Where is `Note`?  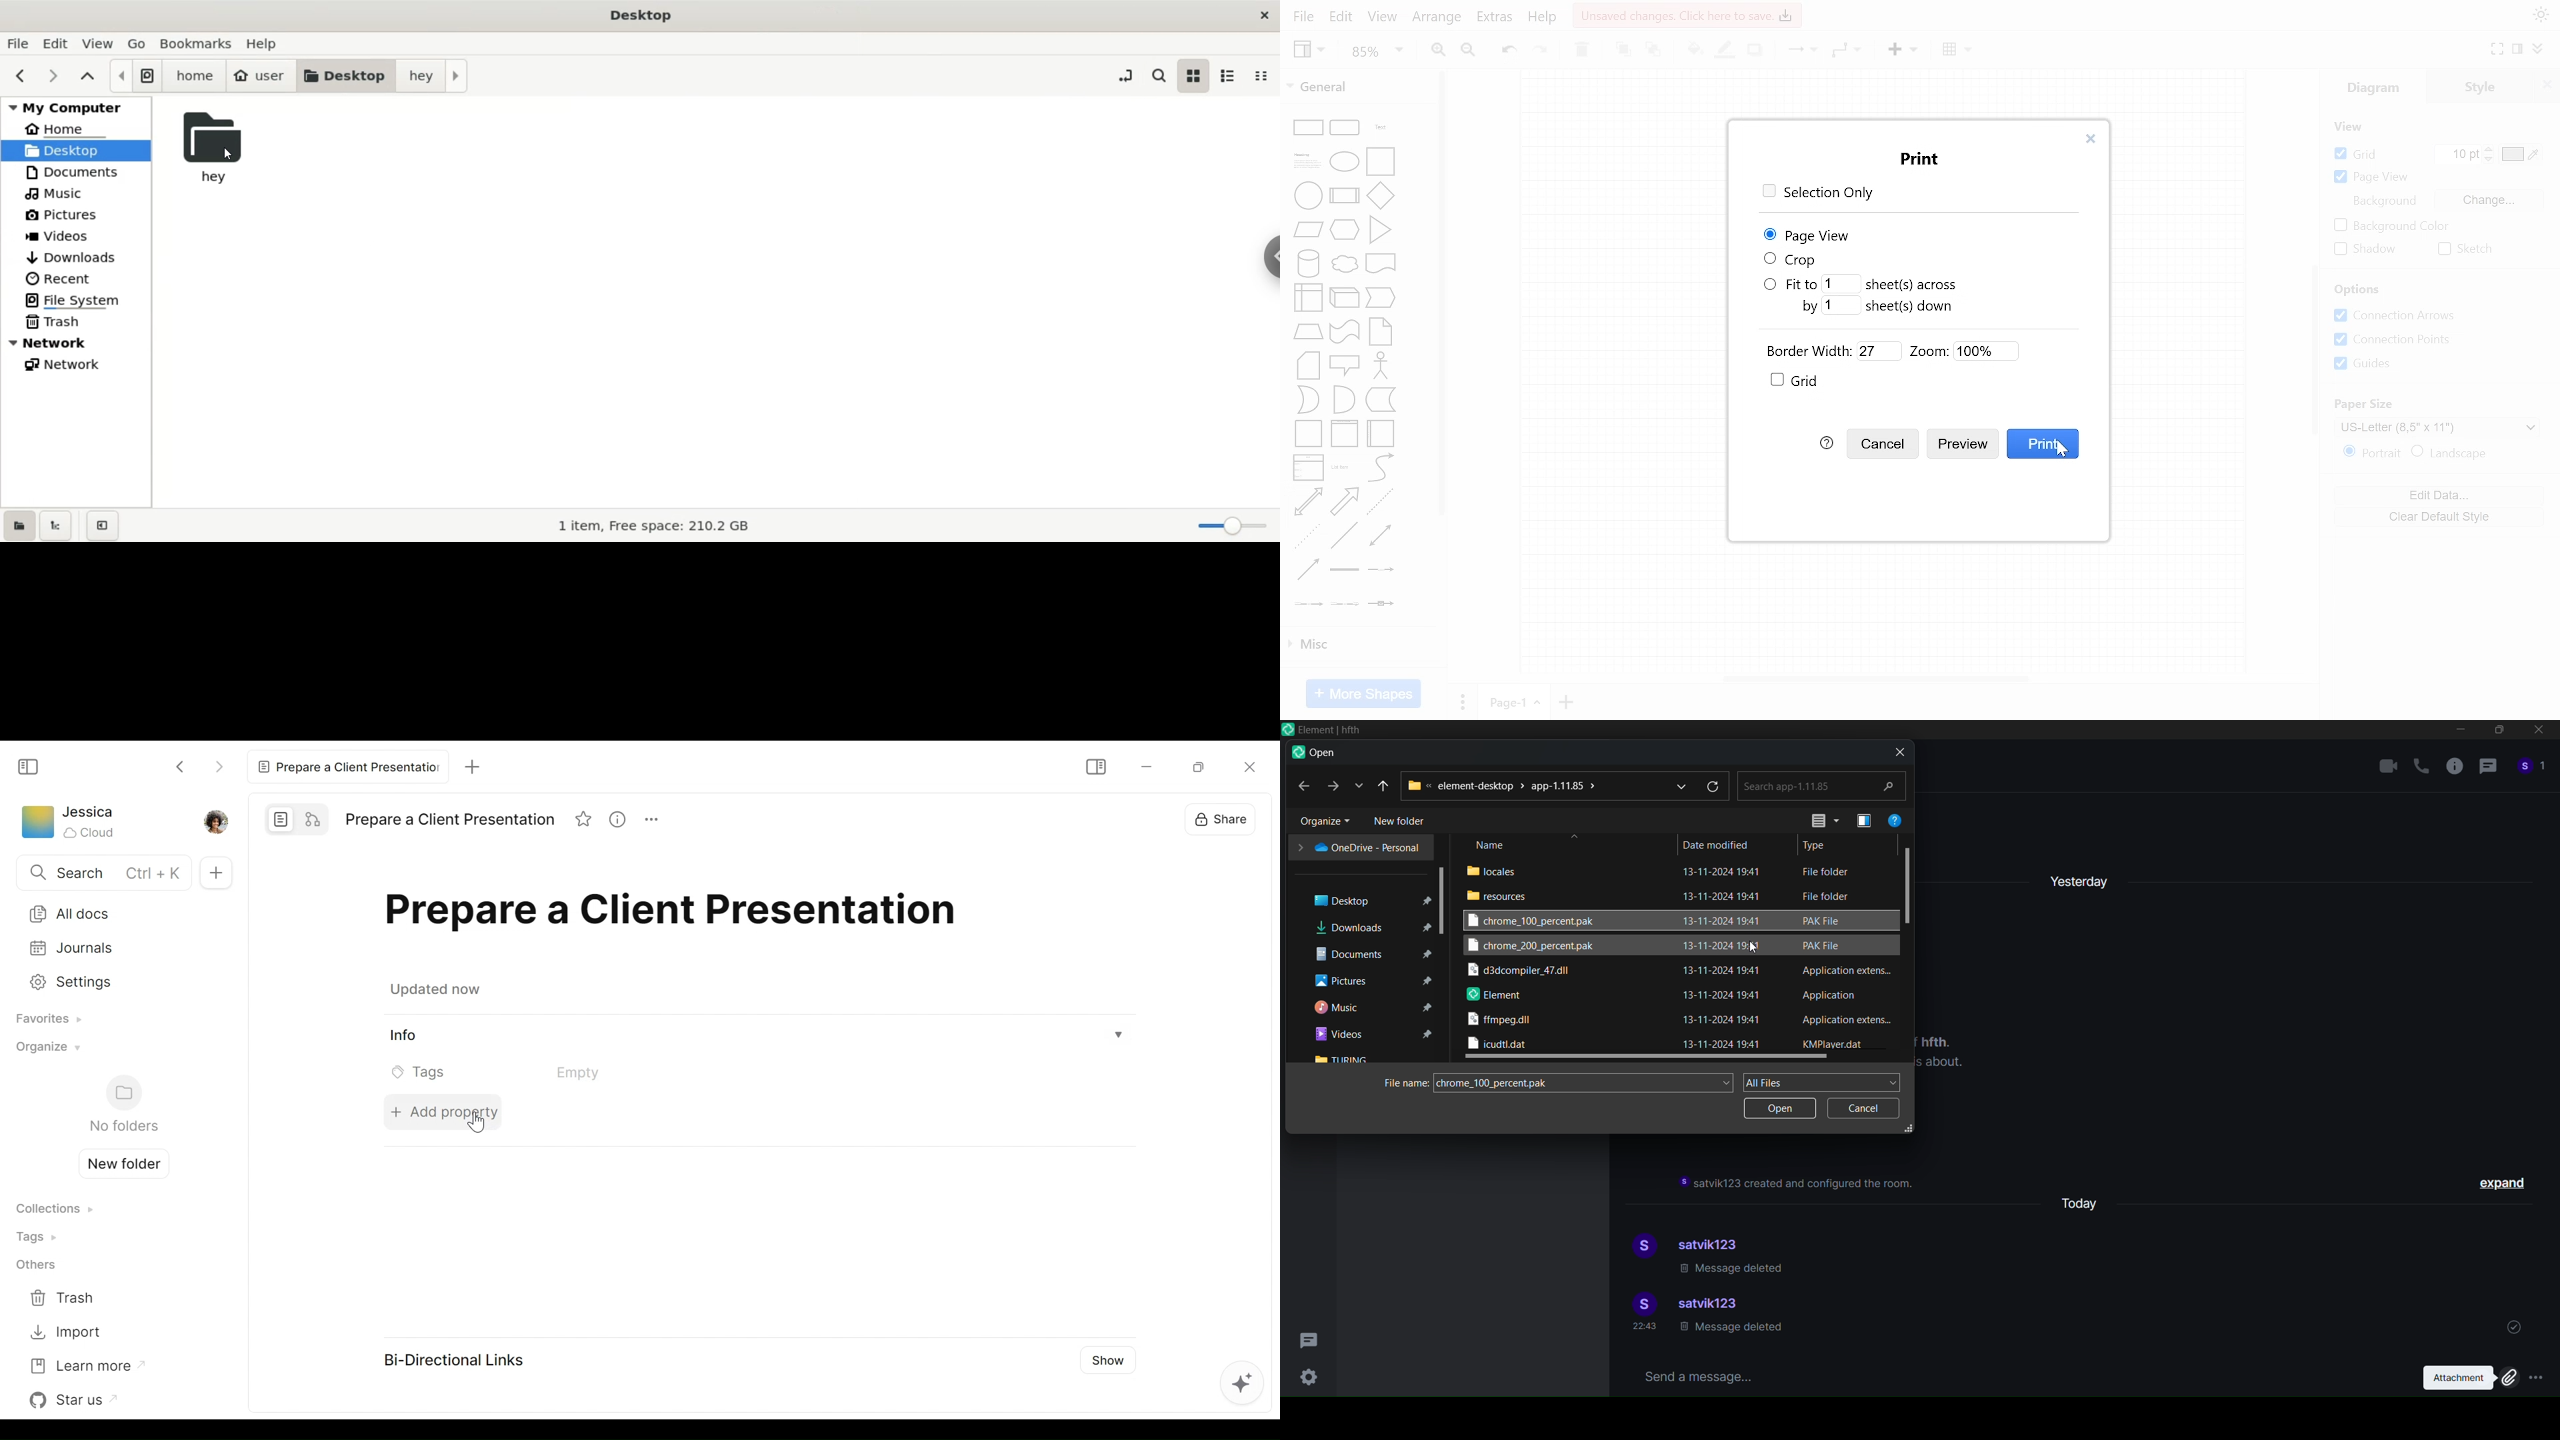
Note is located at coordinates (1380, 332).